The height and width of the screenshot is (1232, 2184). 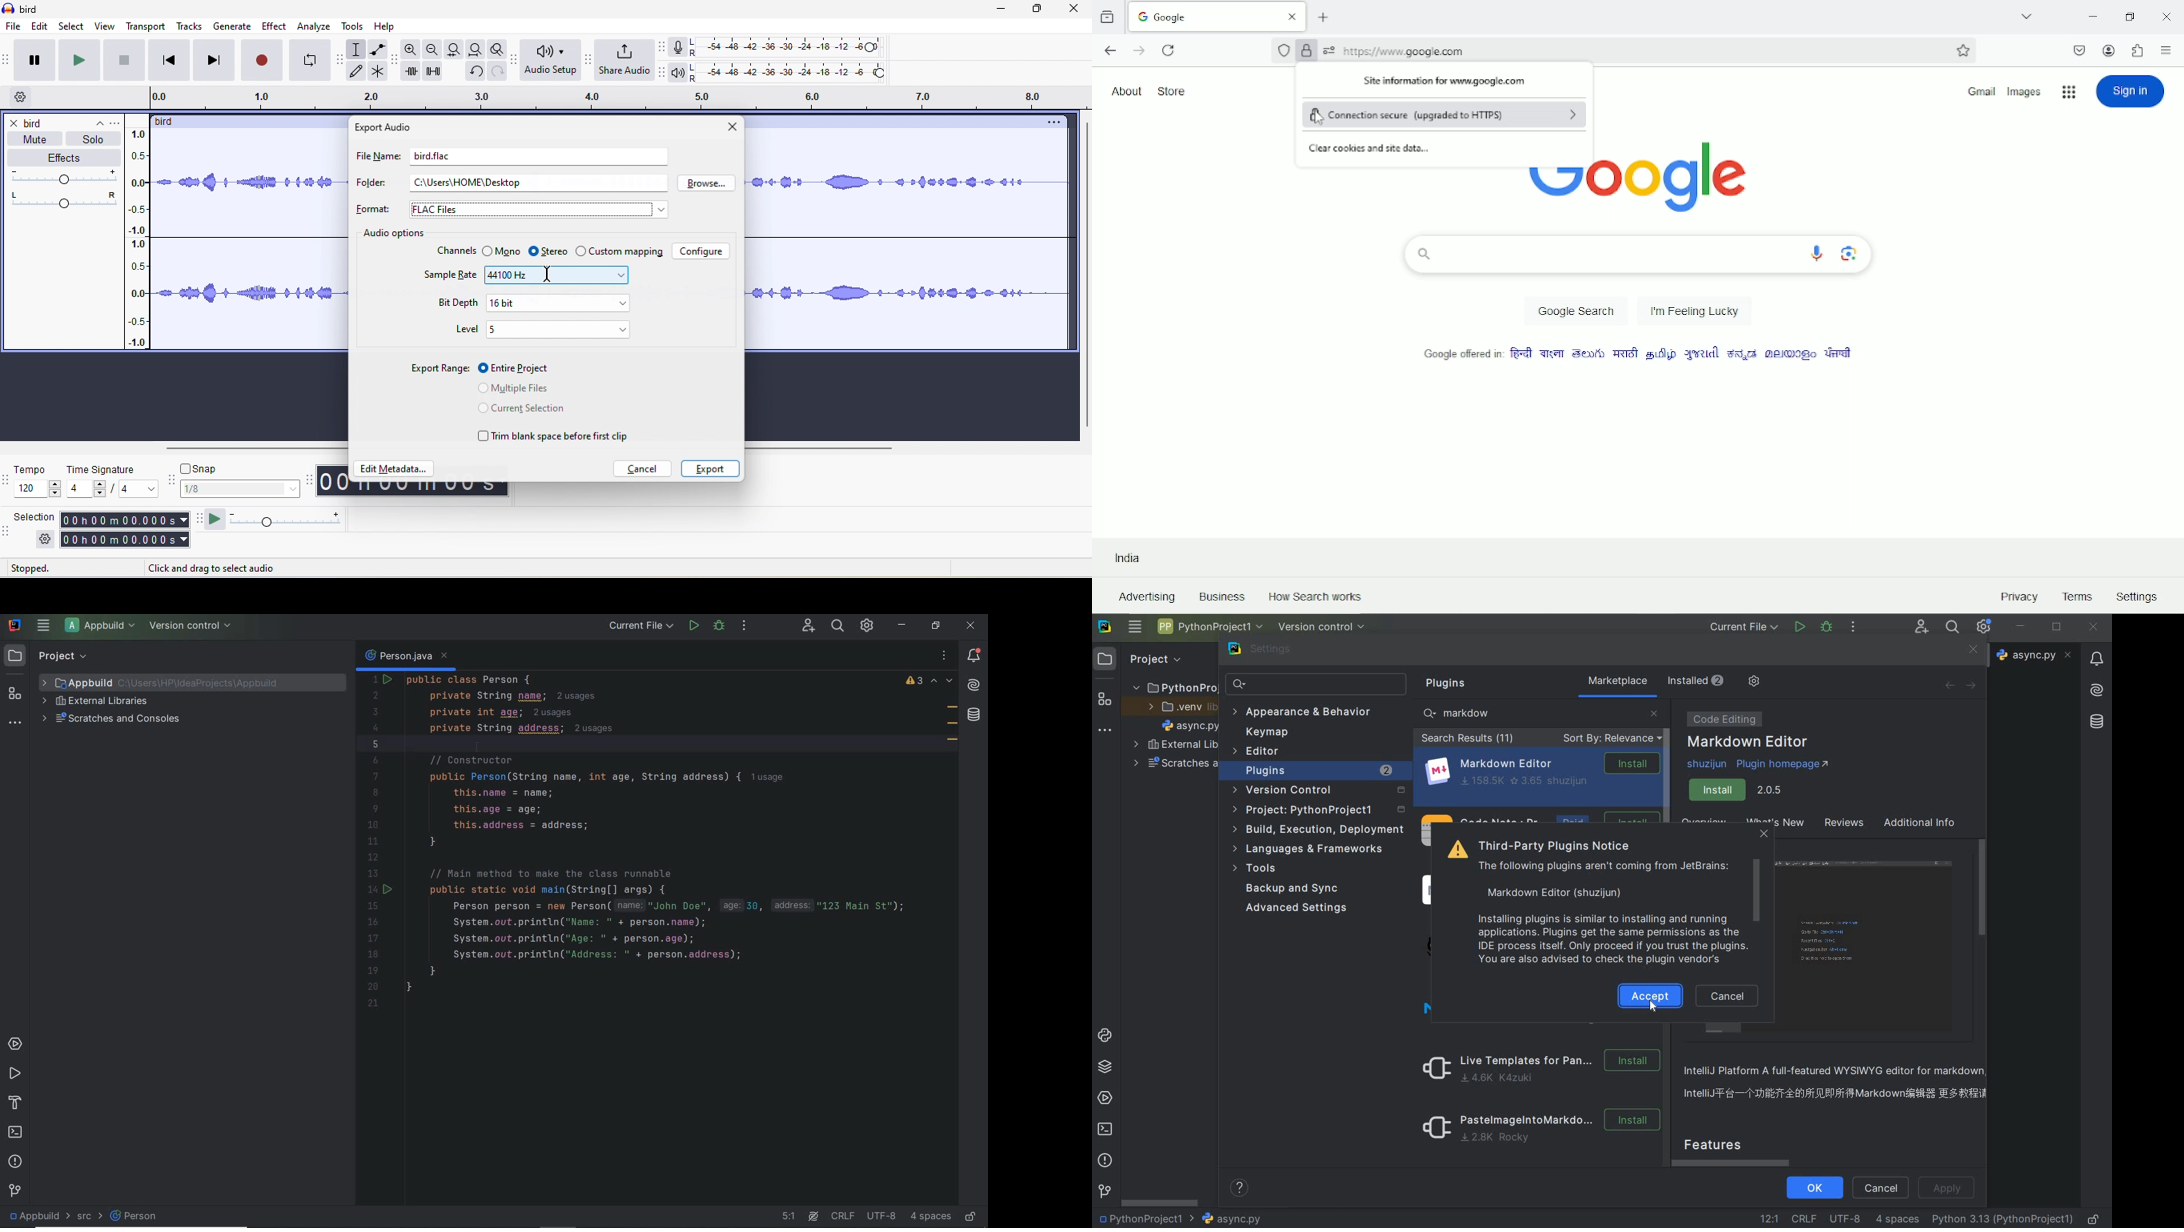 What do you see at coordinates (260, 60) in the screenshot?
I see `record` at bounding box center [260, 60].